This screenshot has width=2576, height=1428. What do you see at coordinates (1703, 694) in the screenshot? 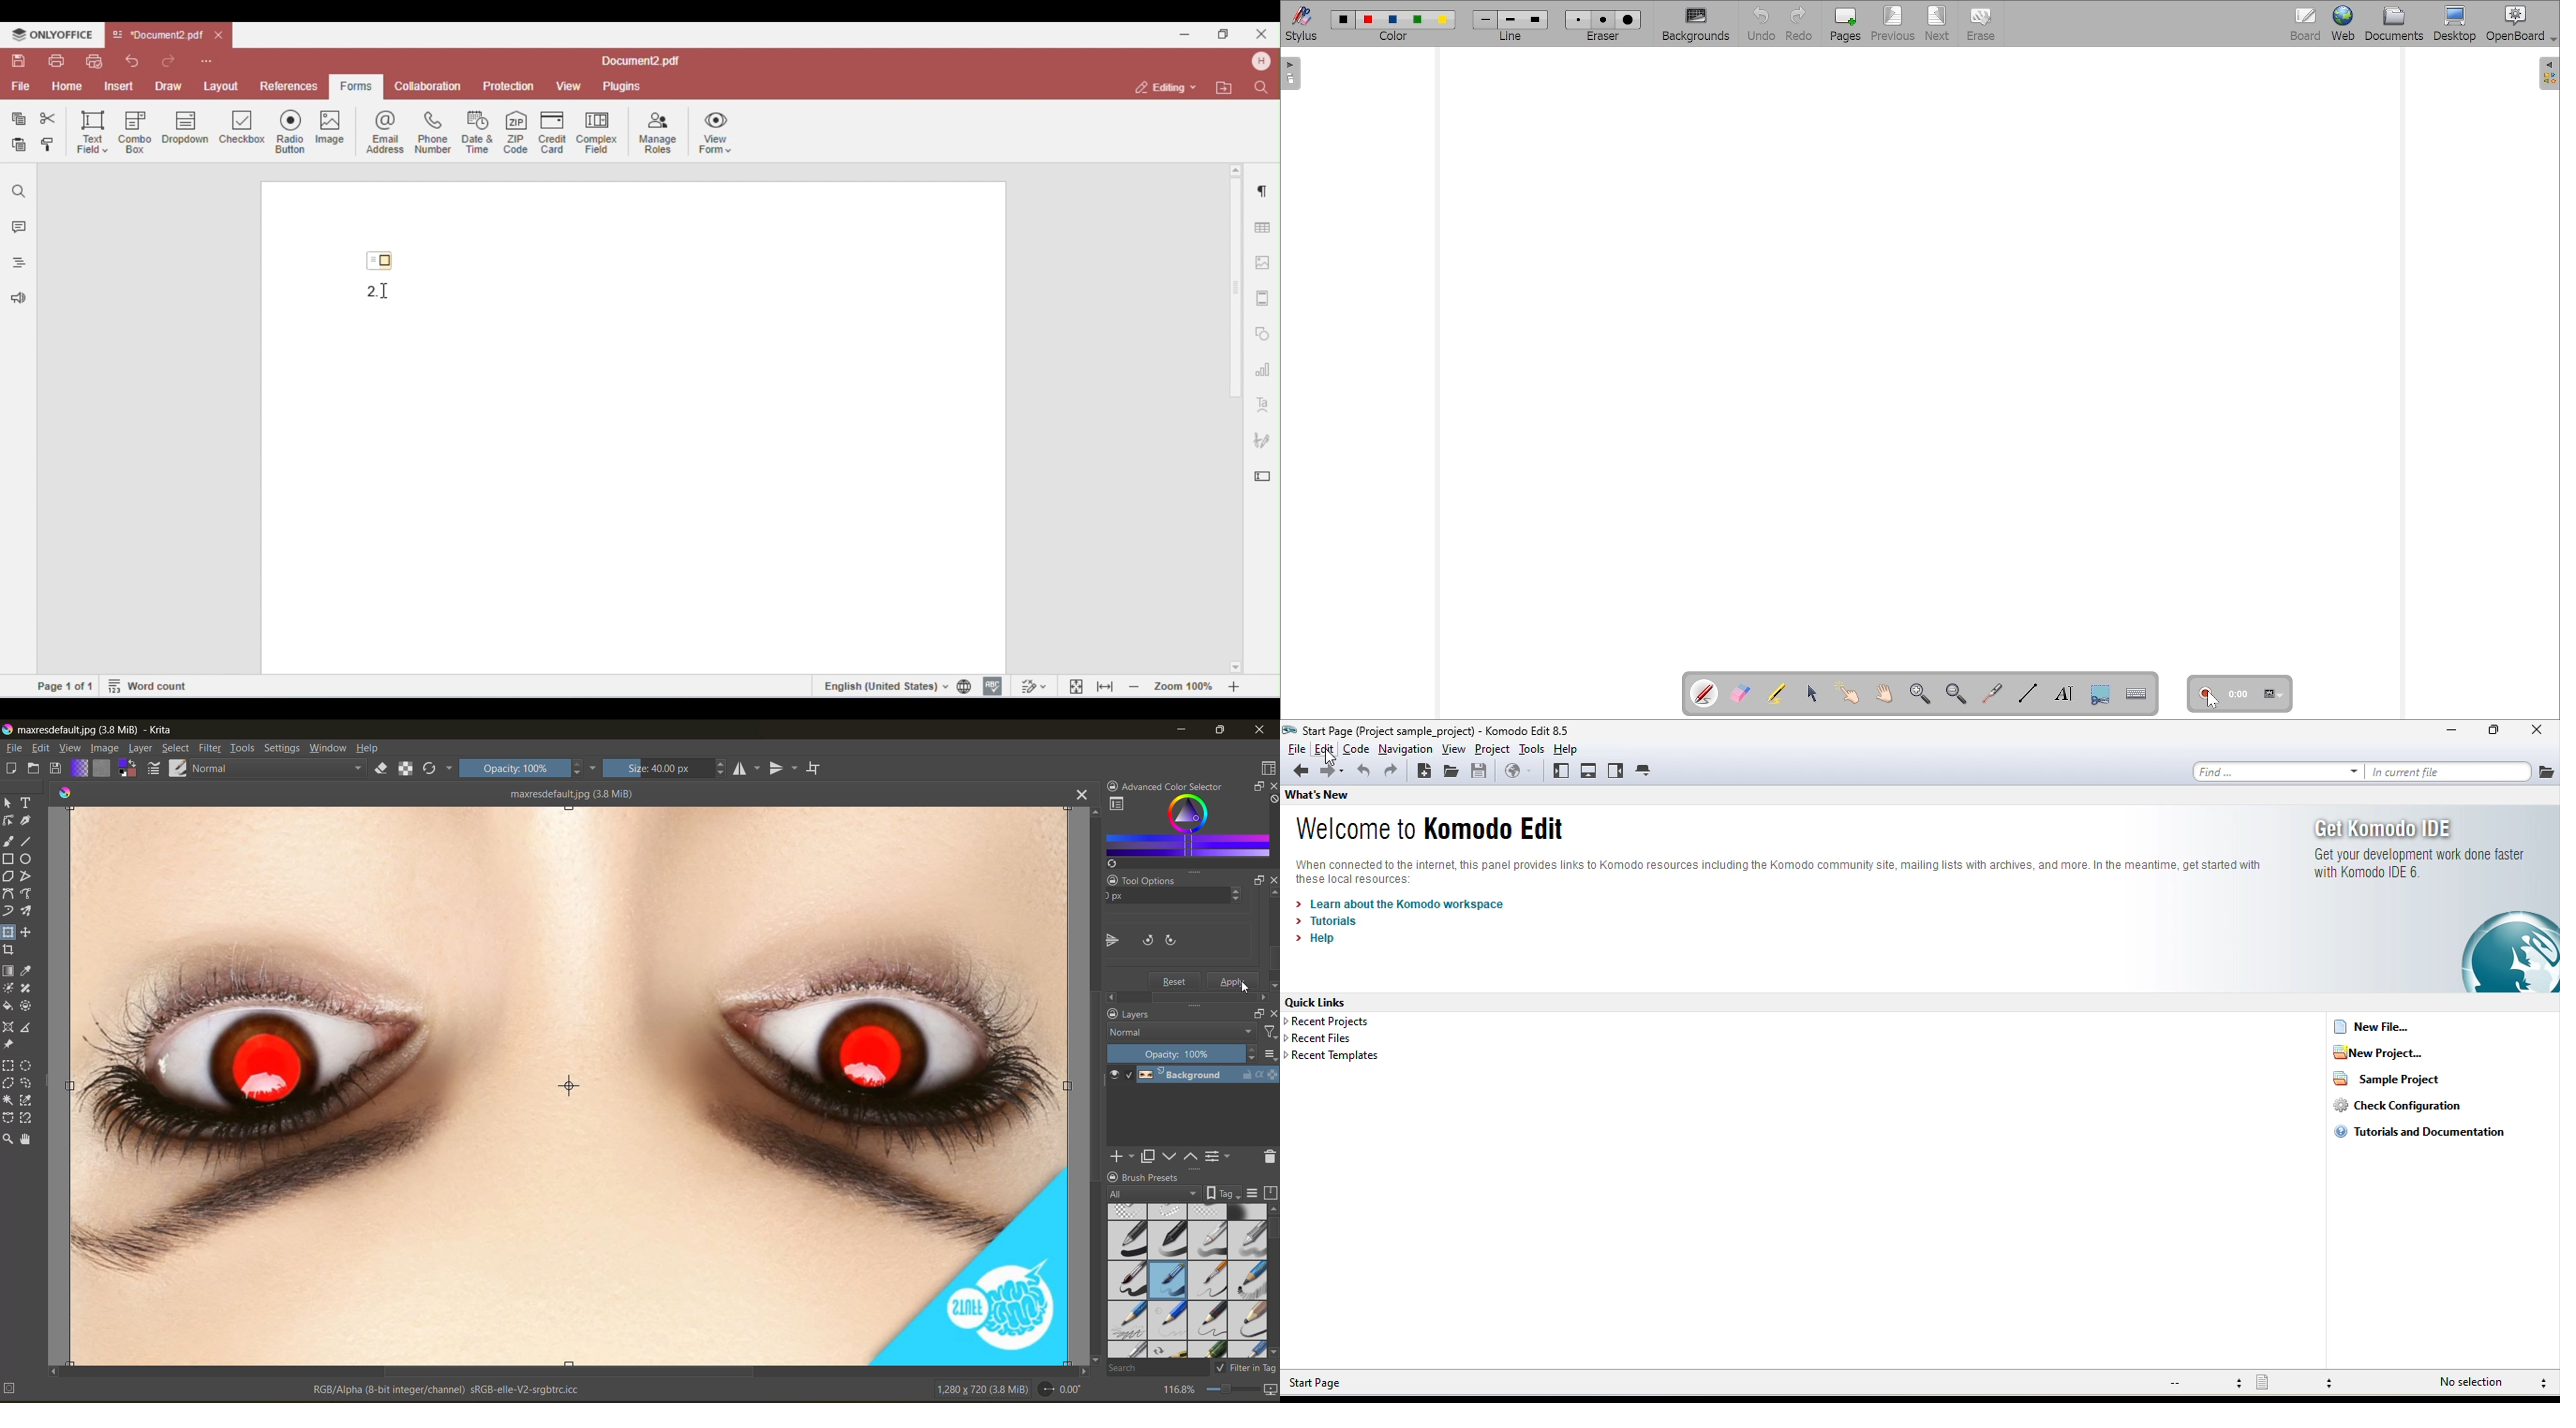
I see `Annotate document` at bounding box center [1703, 694].